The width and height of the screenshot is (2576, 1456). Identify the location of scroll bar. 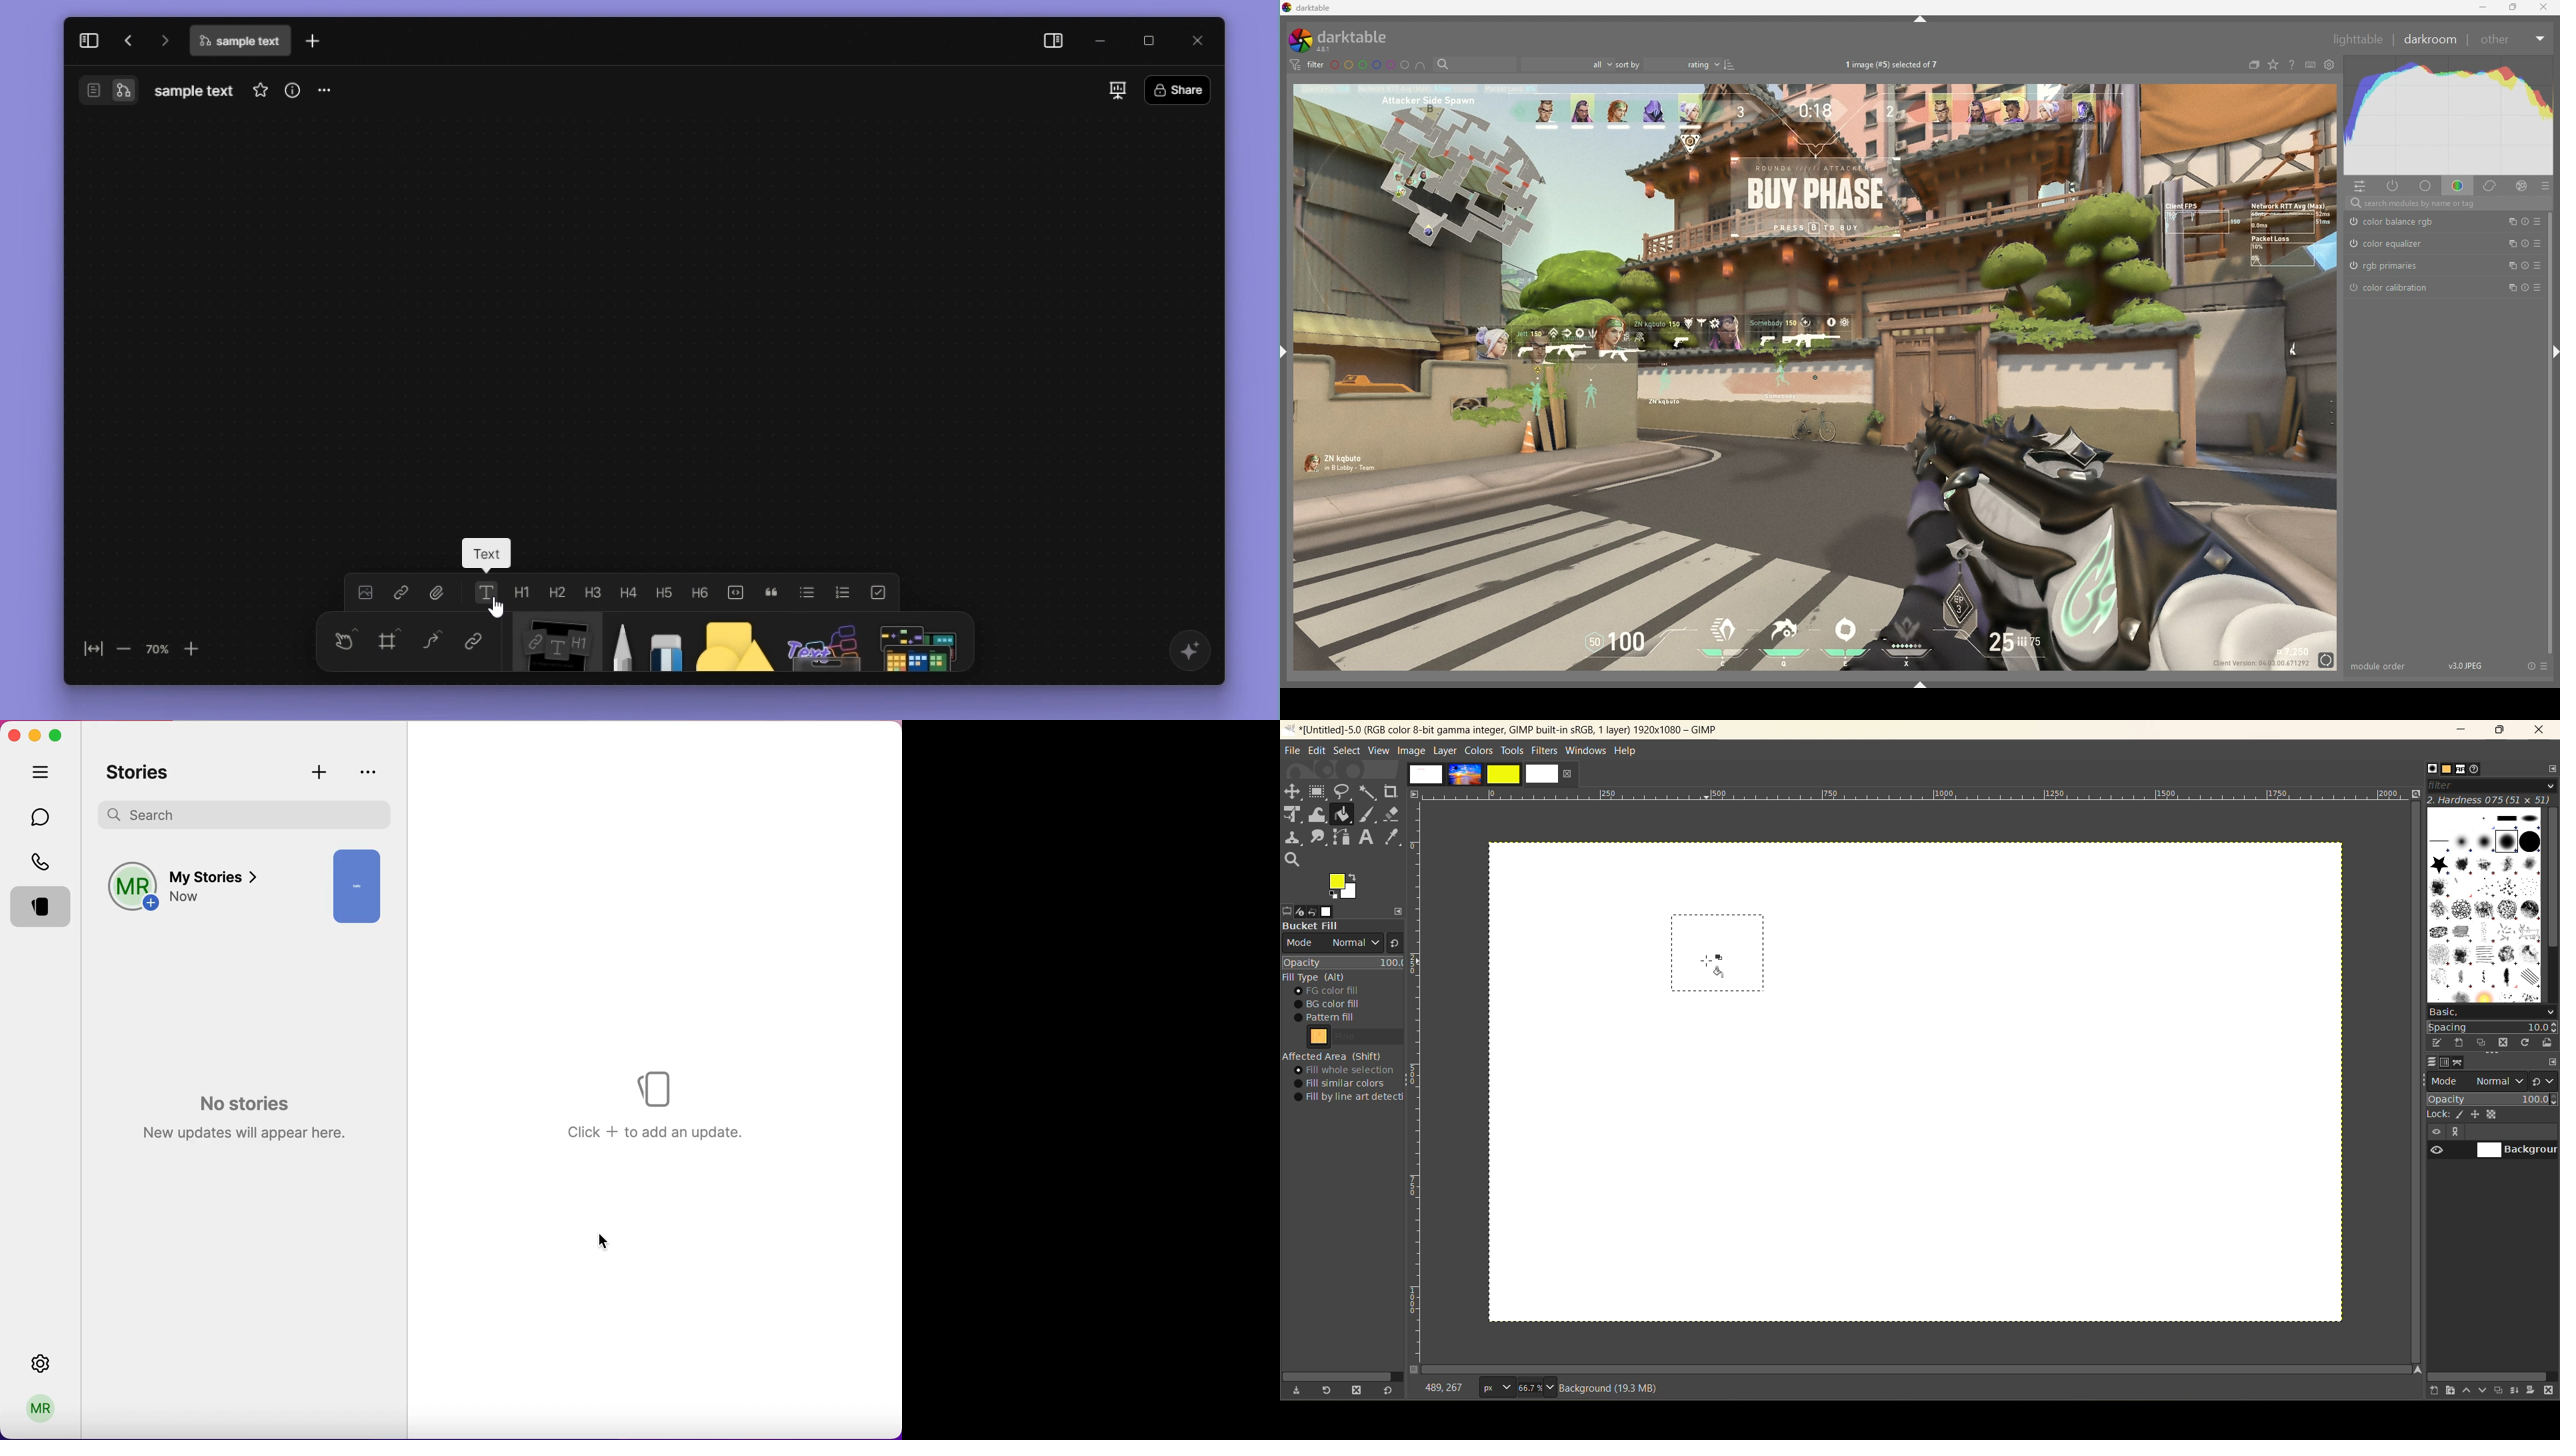
(1919, 1370).